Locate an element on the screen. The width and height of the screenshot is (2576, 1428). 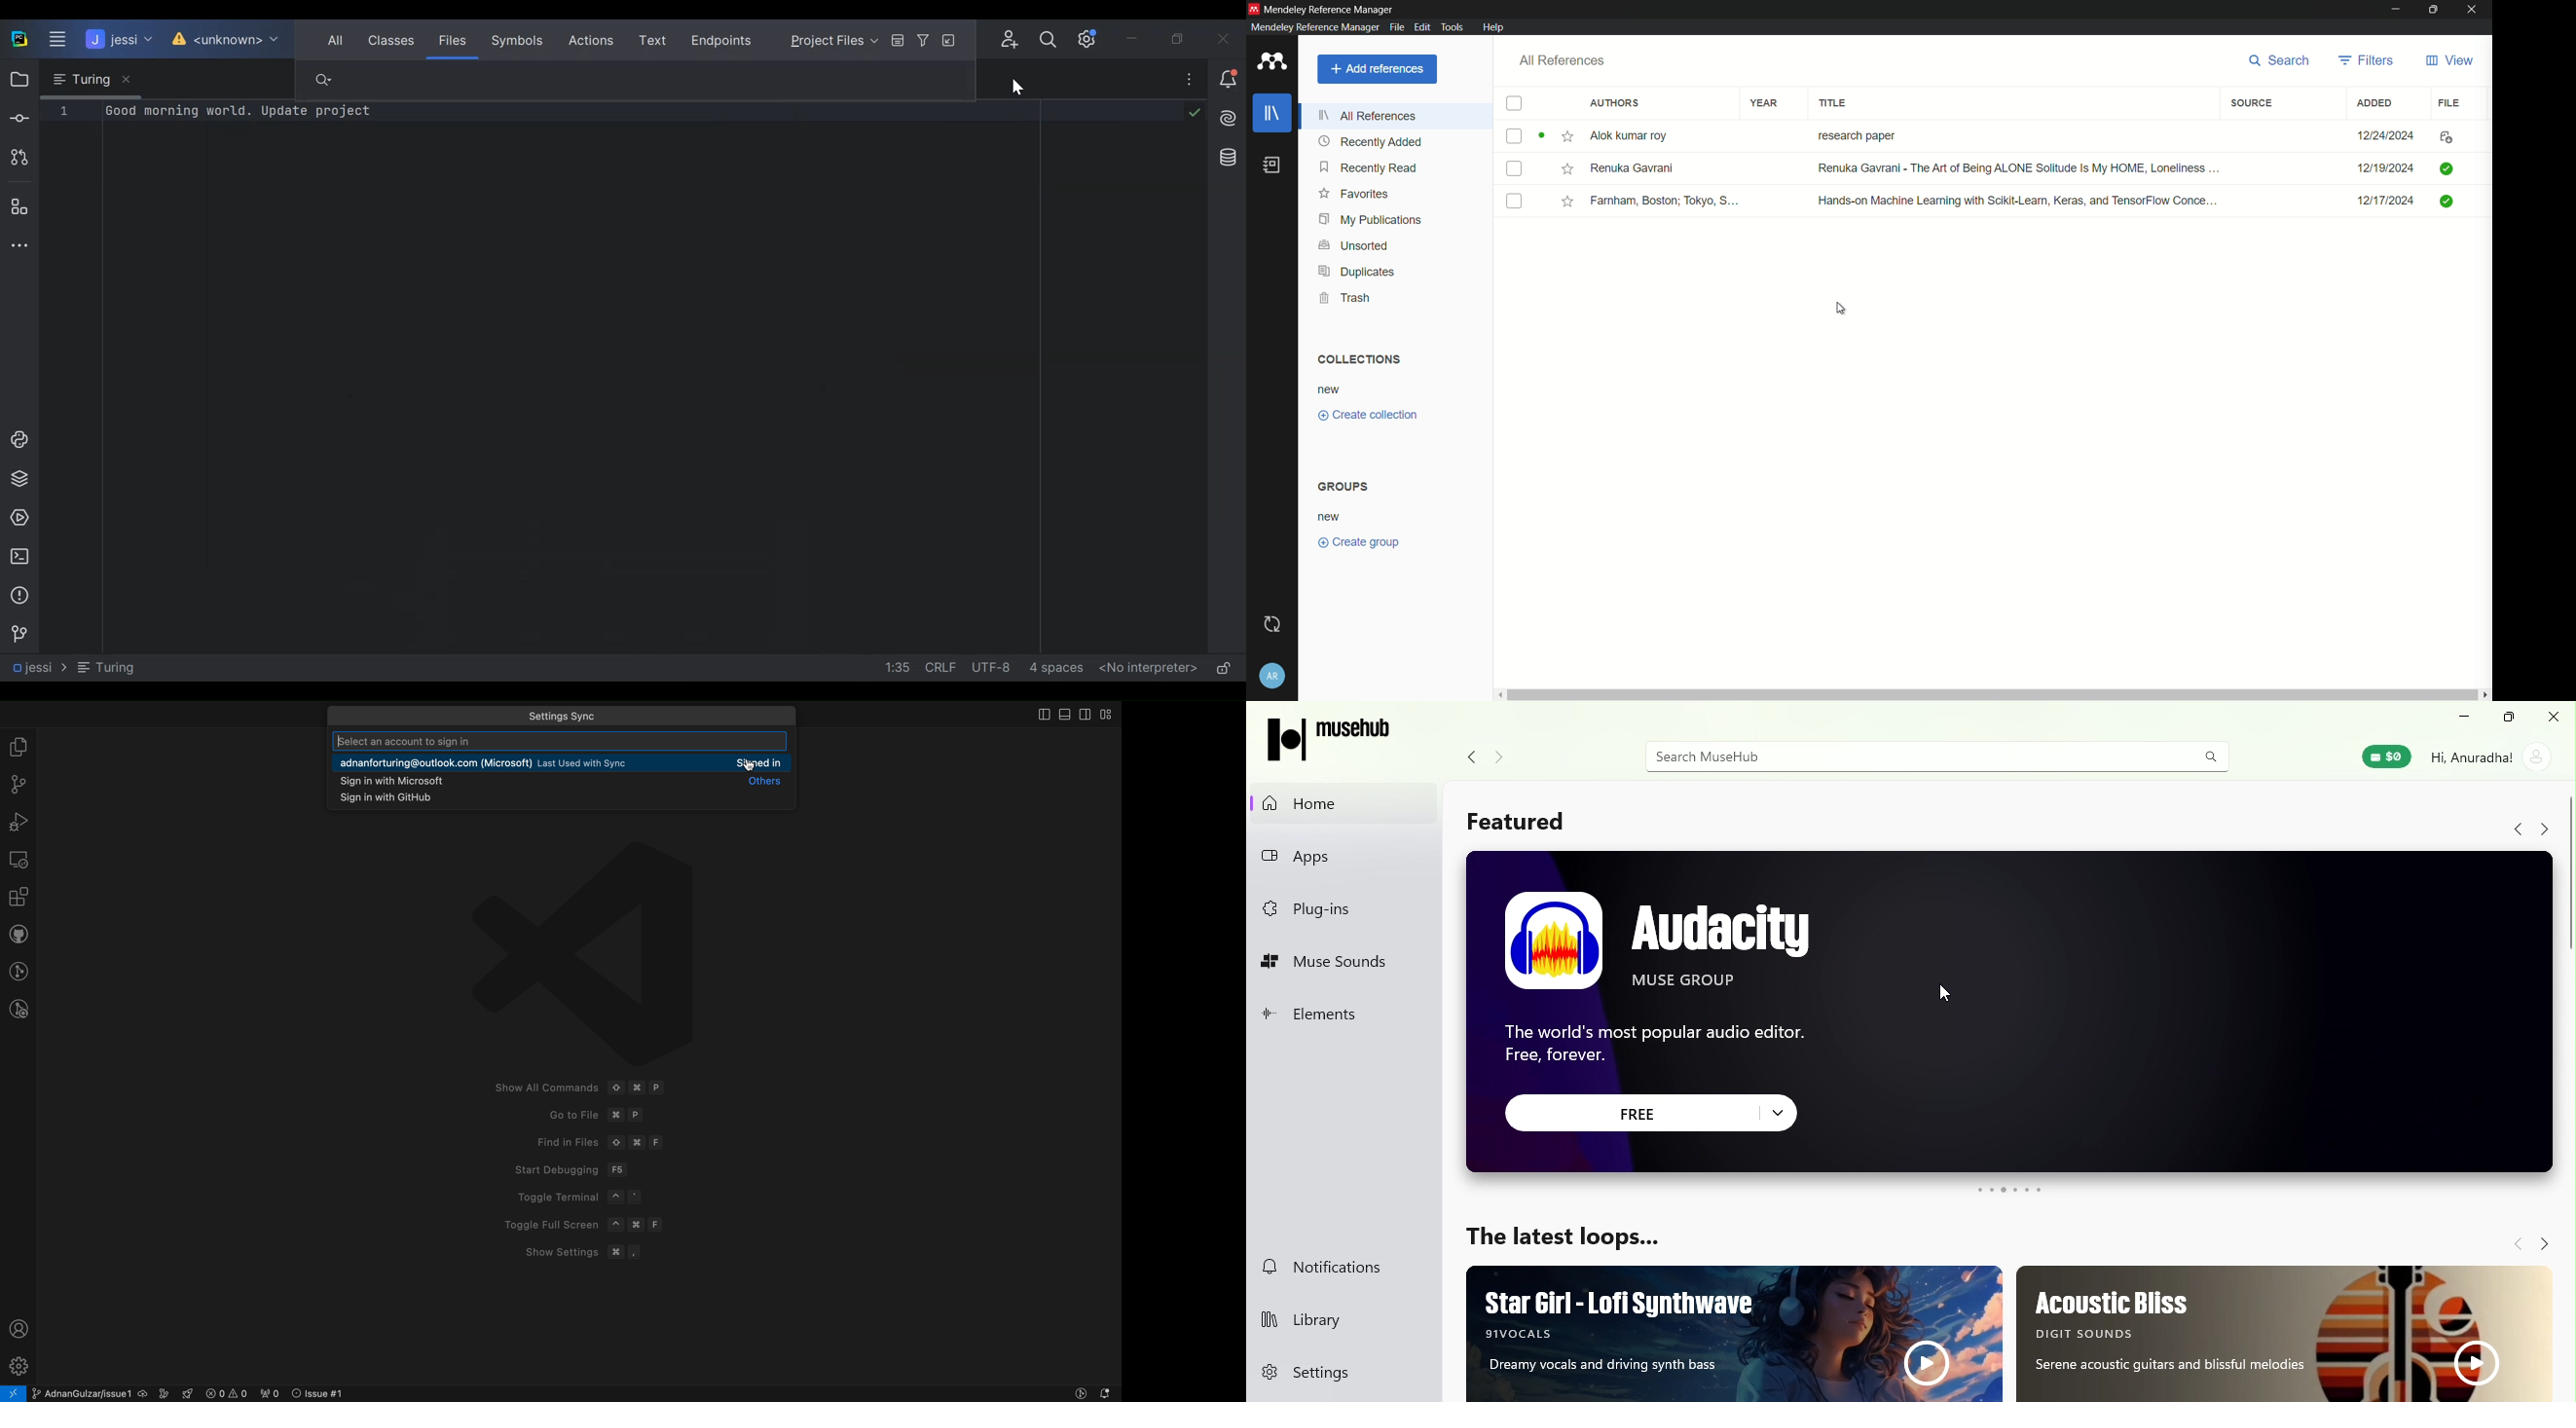
good morning world. update project is located at coordinates (238, 113).